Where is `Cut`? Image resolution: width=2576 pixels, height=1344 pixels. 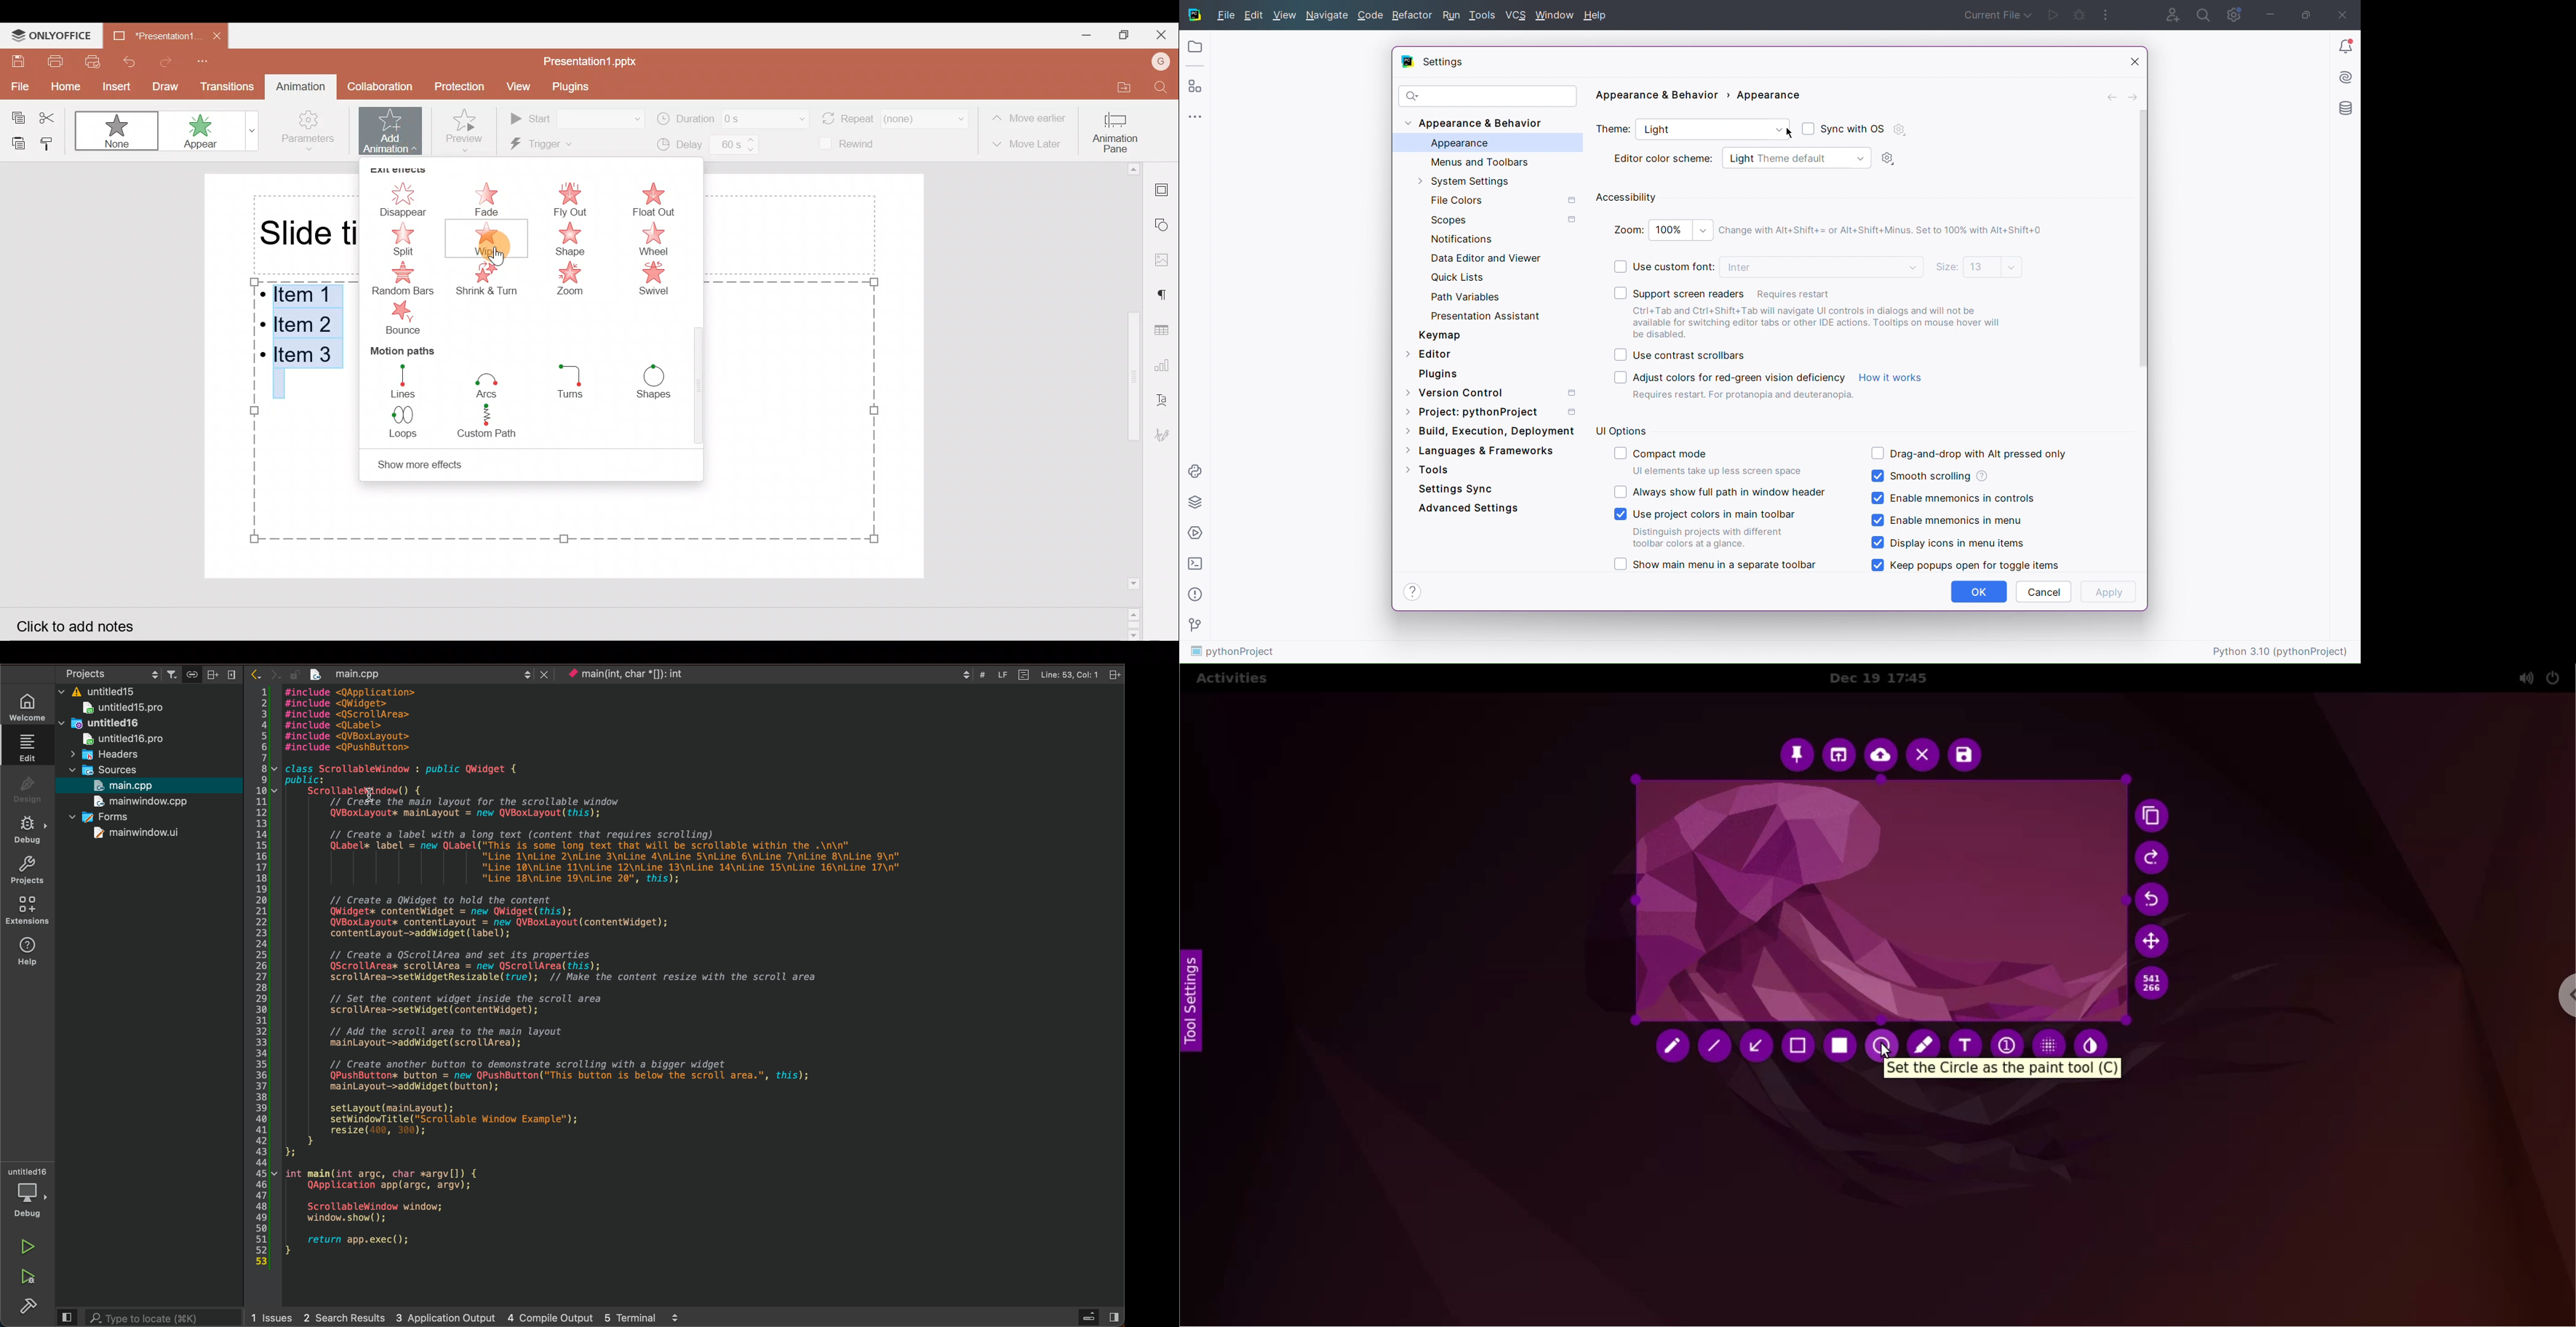 Cut is located at coordinates (49, 116).